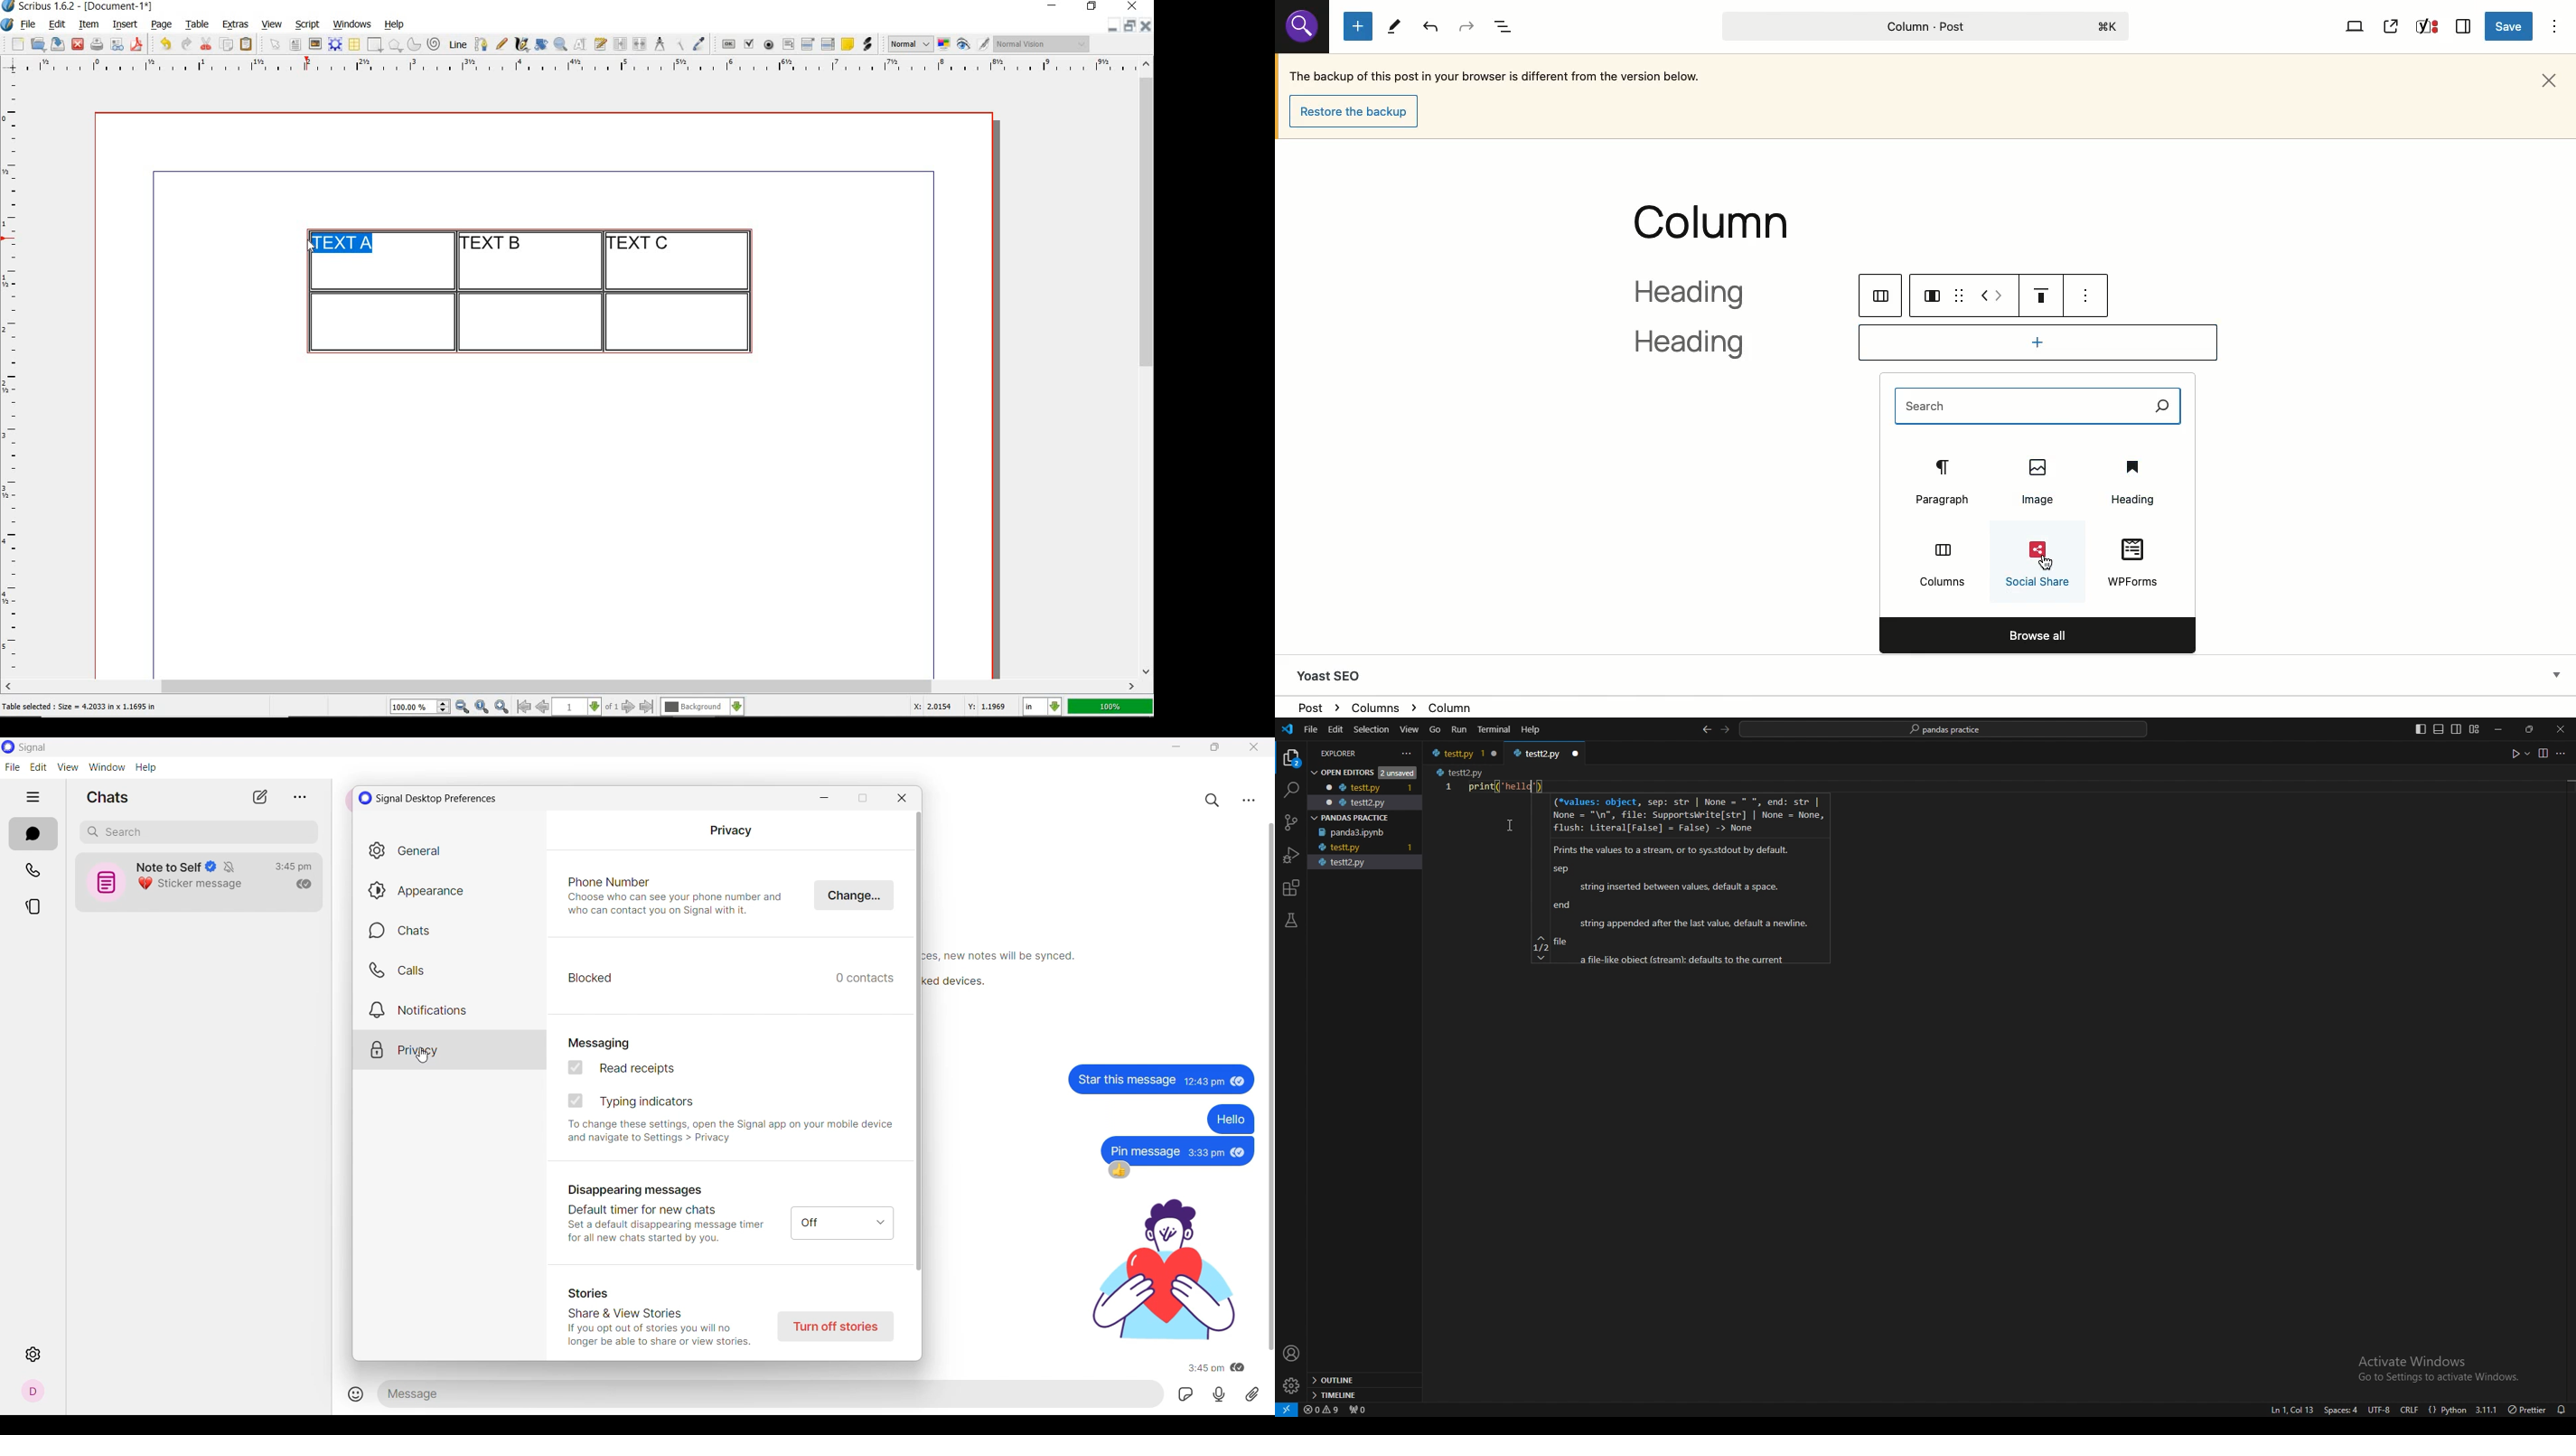  I want to click on selection, so click(1372, 729).